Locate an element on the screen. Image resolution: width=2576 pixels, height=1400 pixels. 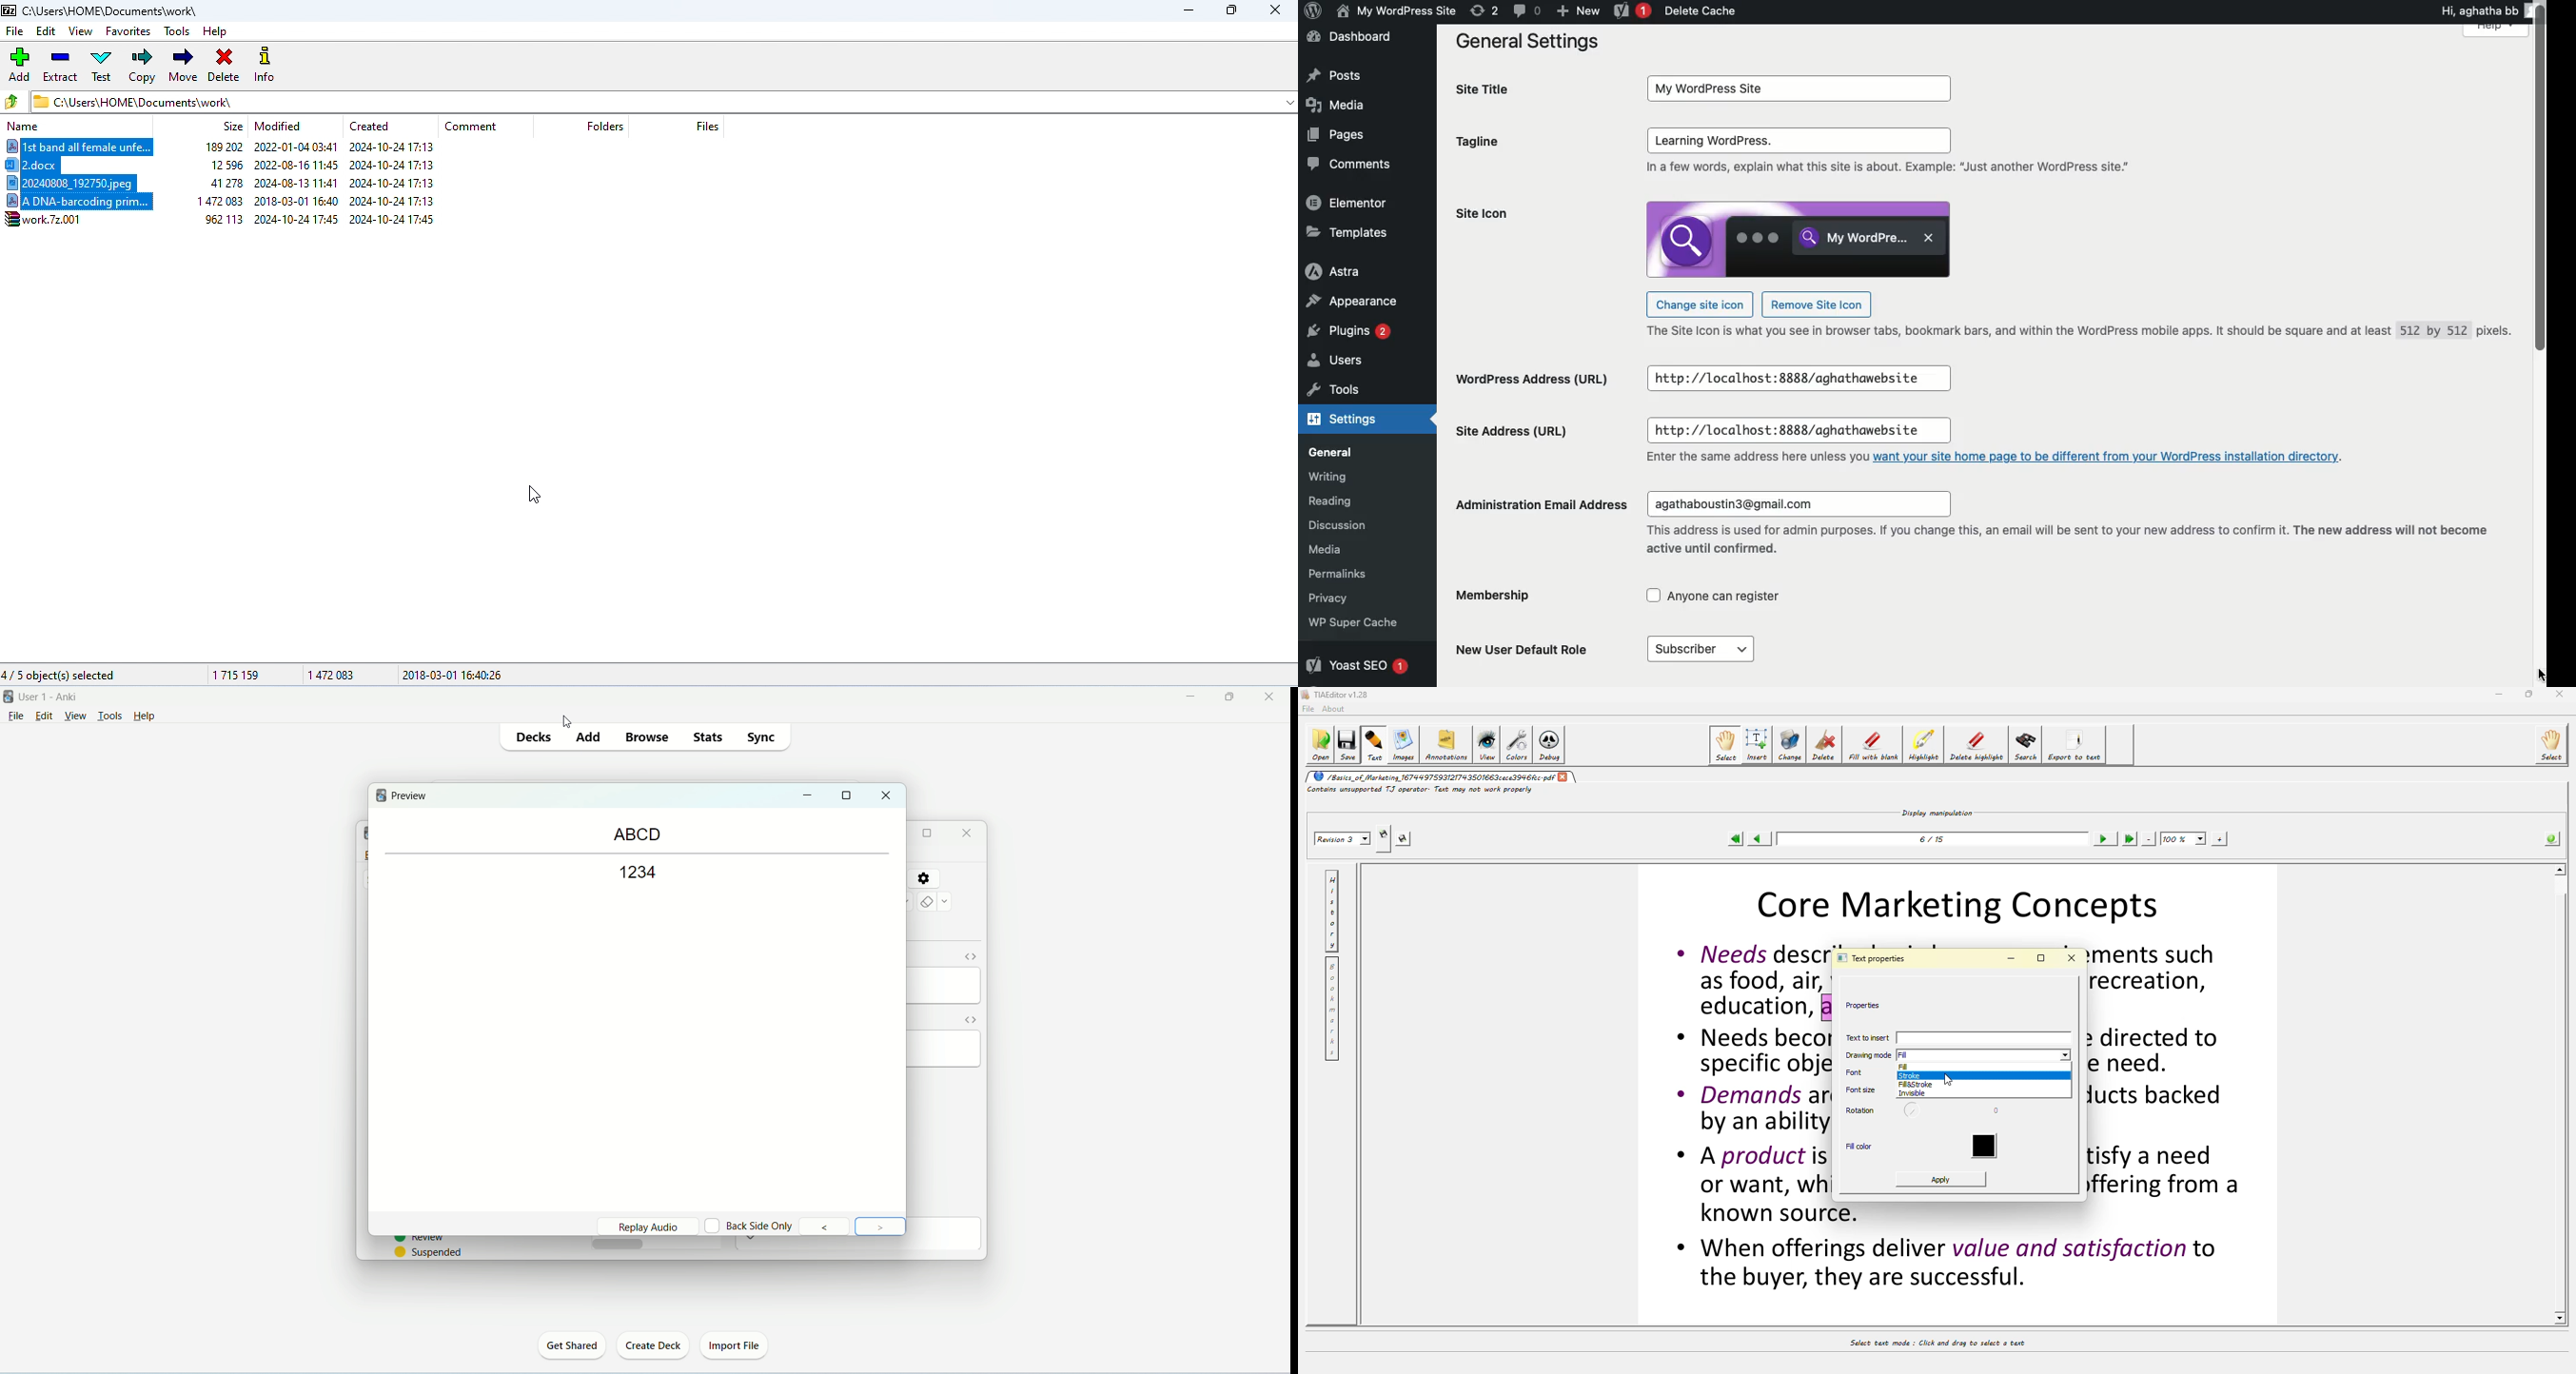
minimize is located at coordinates (1191, 697).